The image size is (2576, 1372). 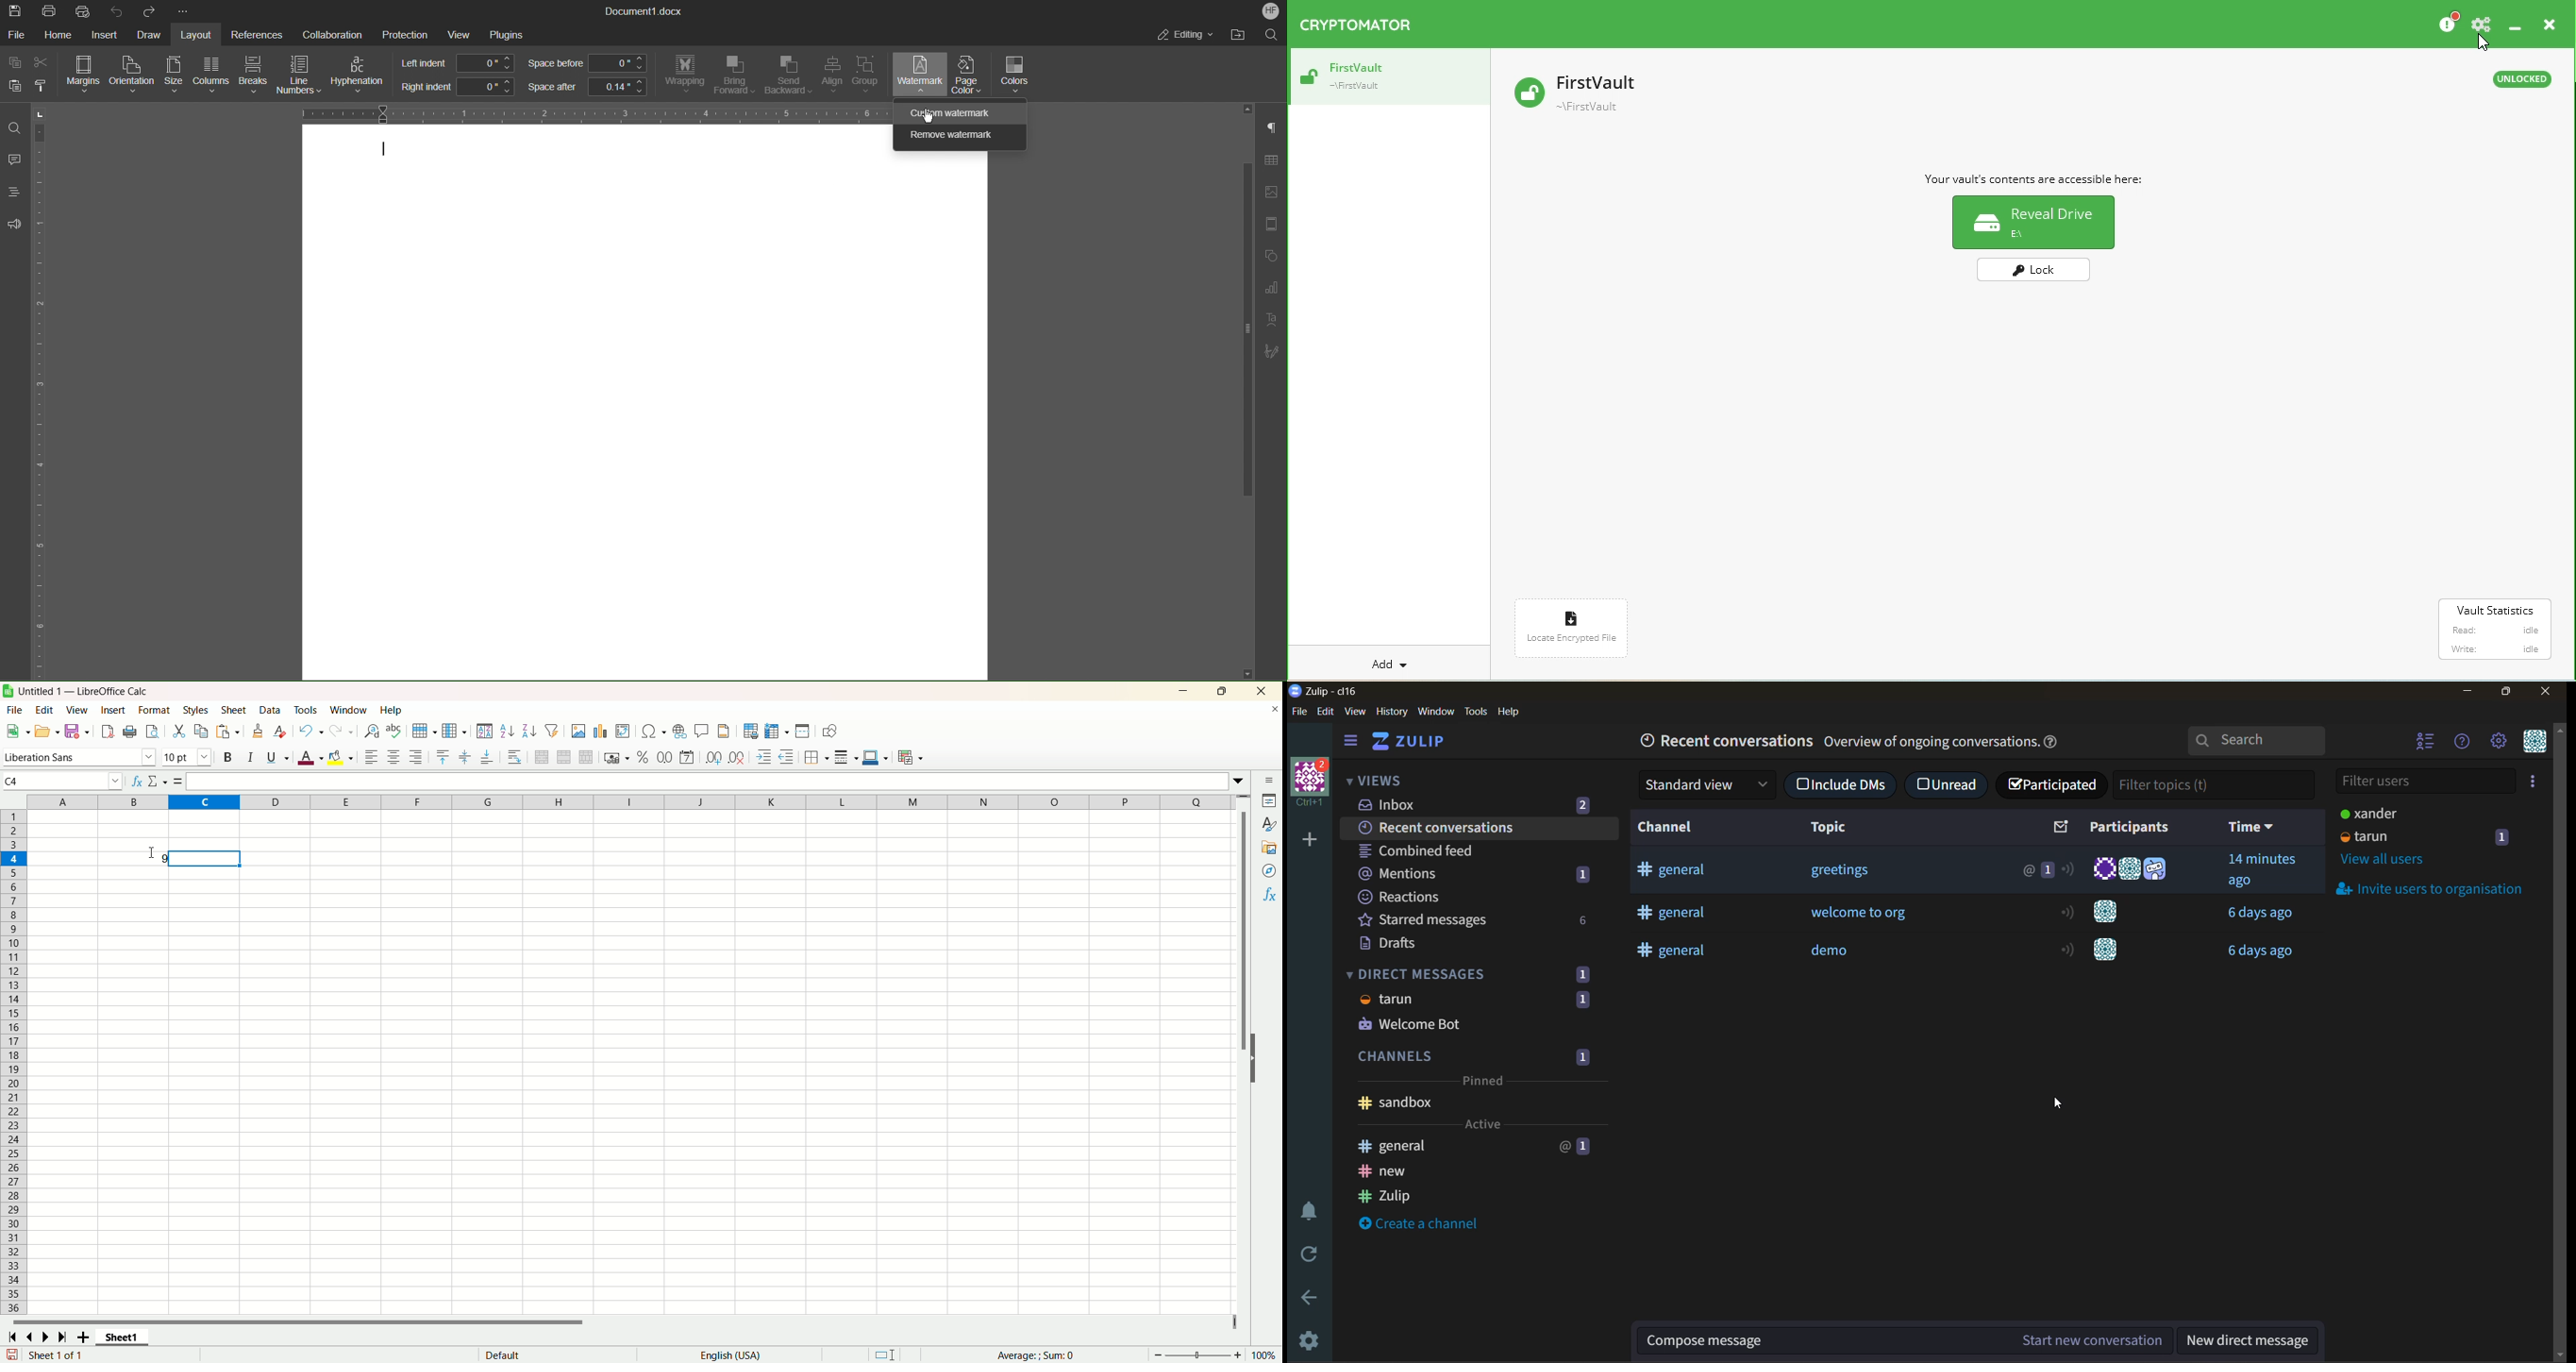 I want to click on show, so click(x=1260, y=1057).